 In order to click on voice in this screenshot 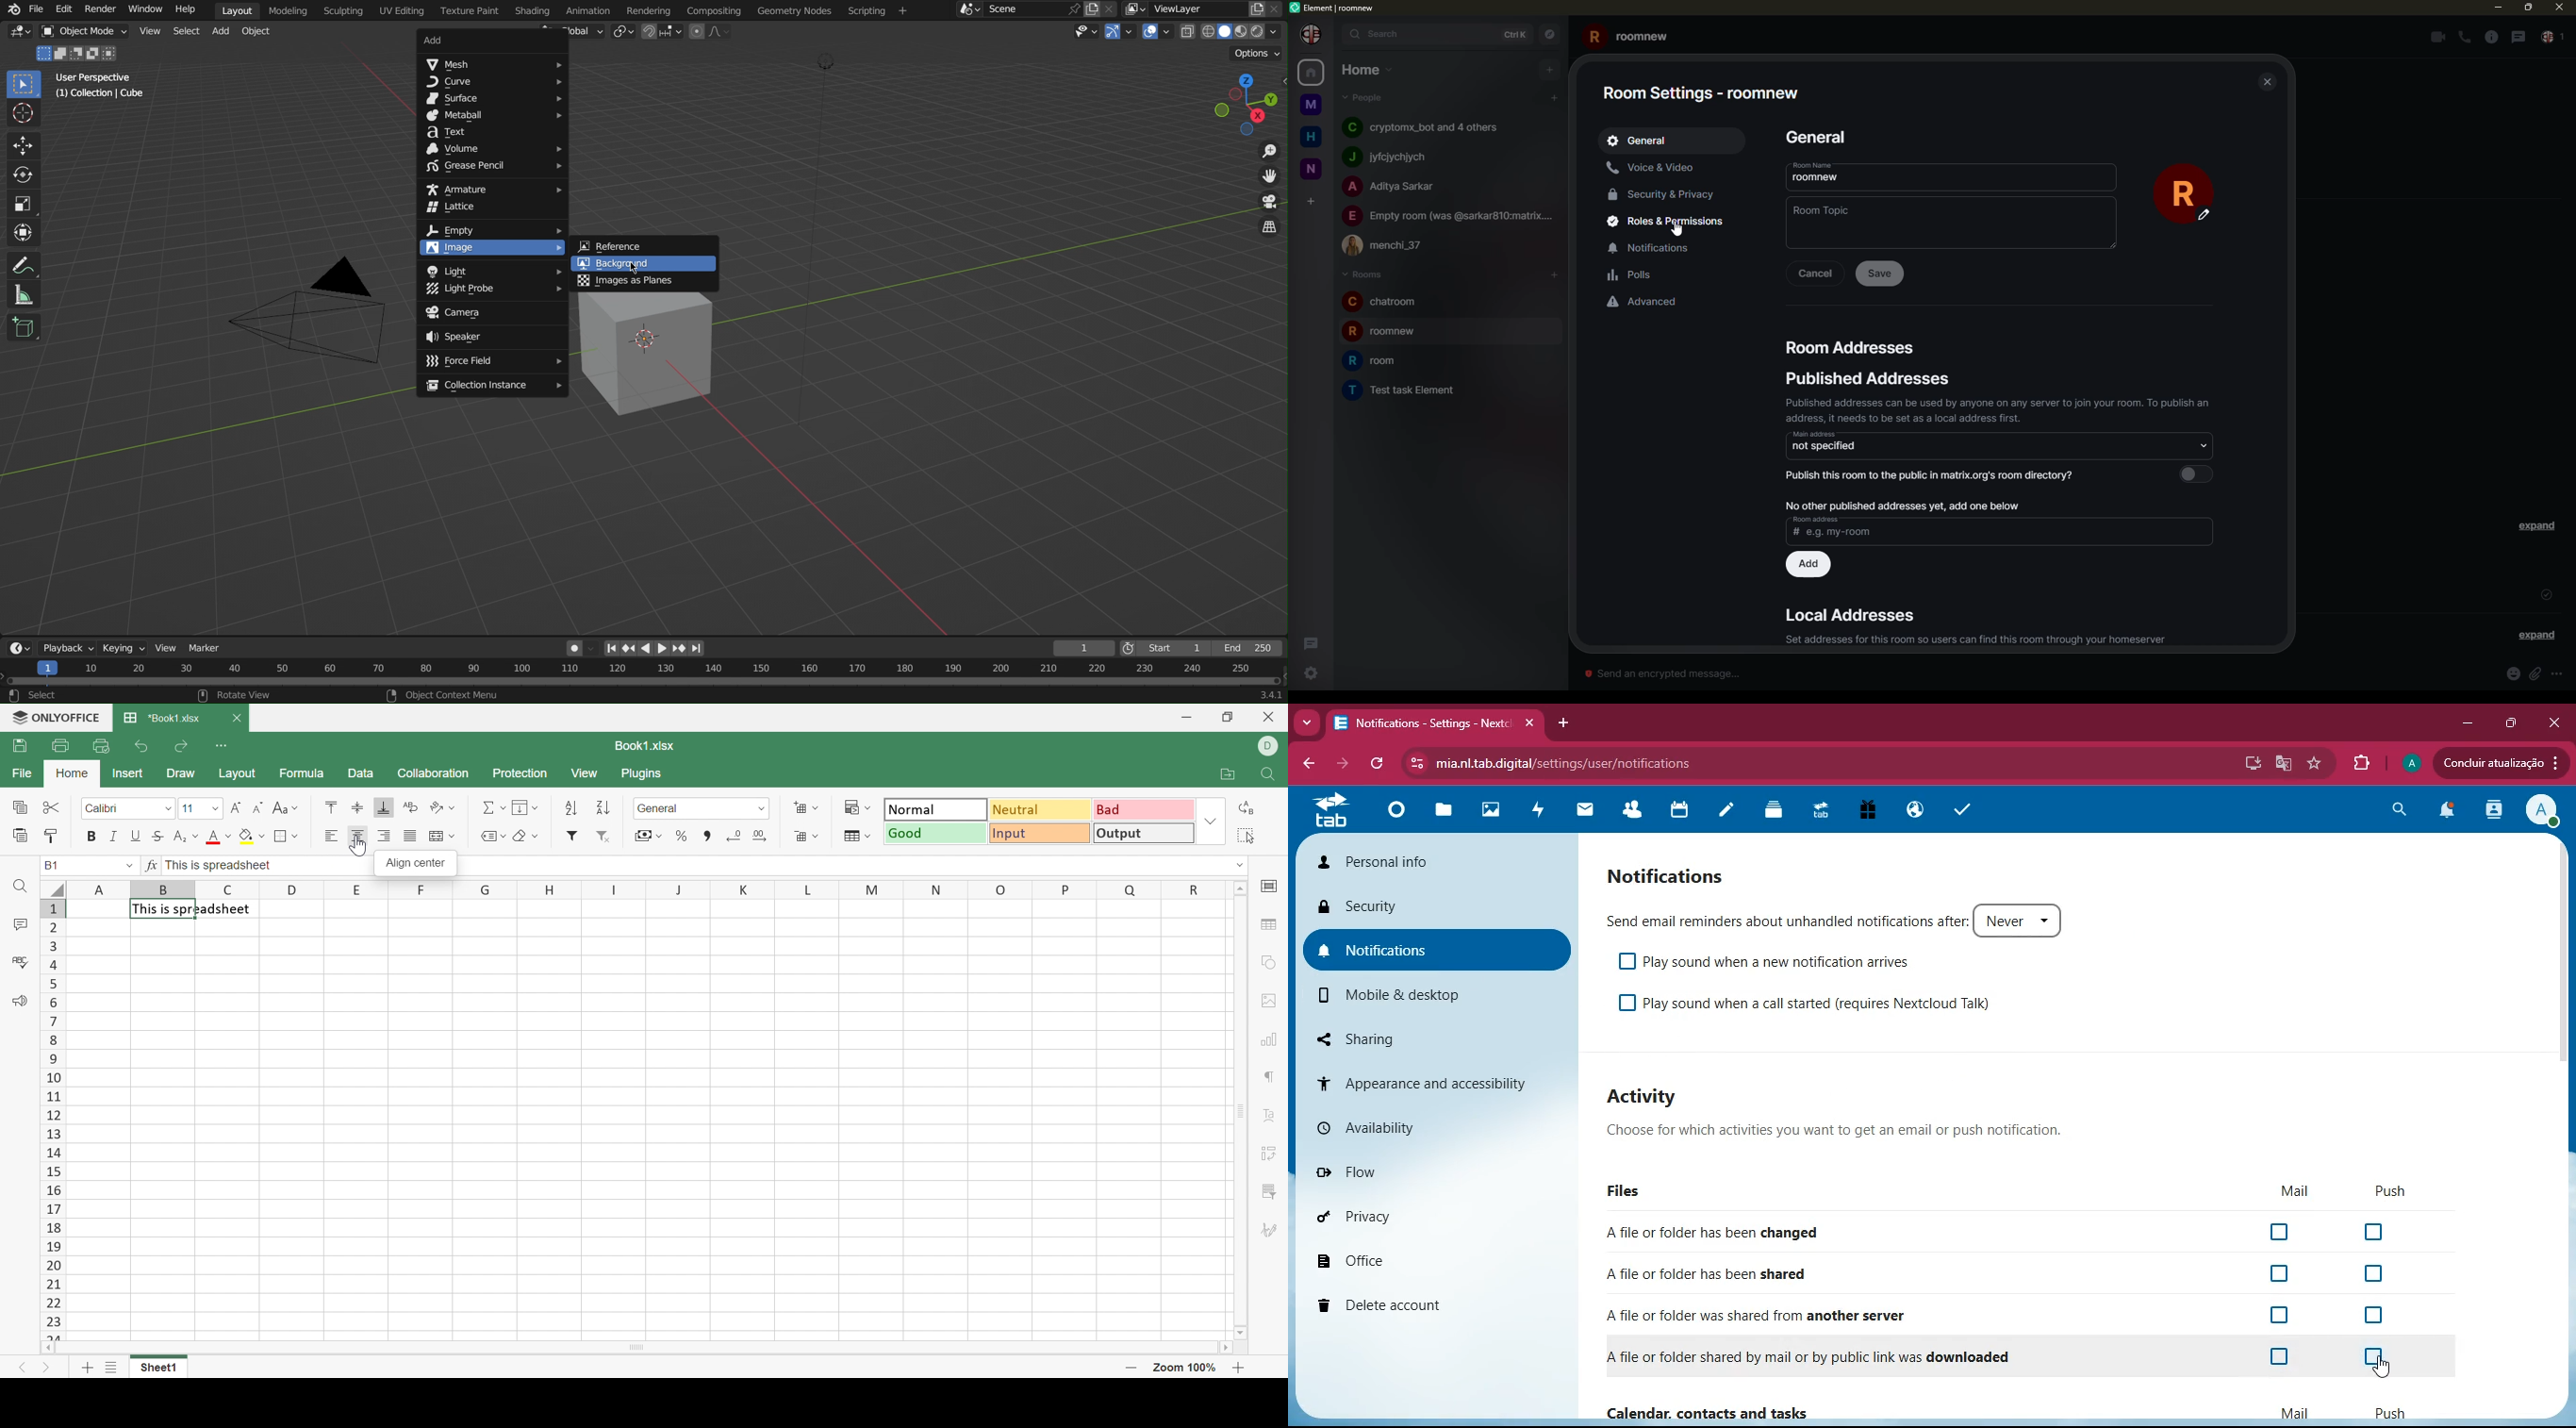, I will do `click(1656, 168)`.